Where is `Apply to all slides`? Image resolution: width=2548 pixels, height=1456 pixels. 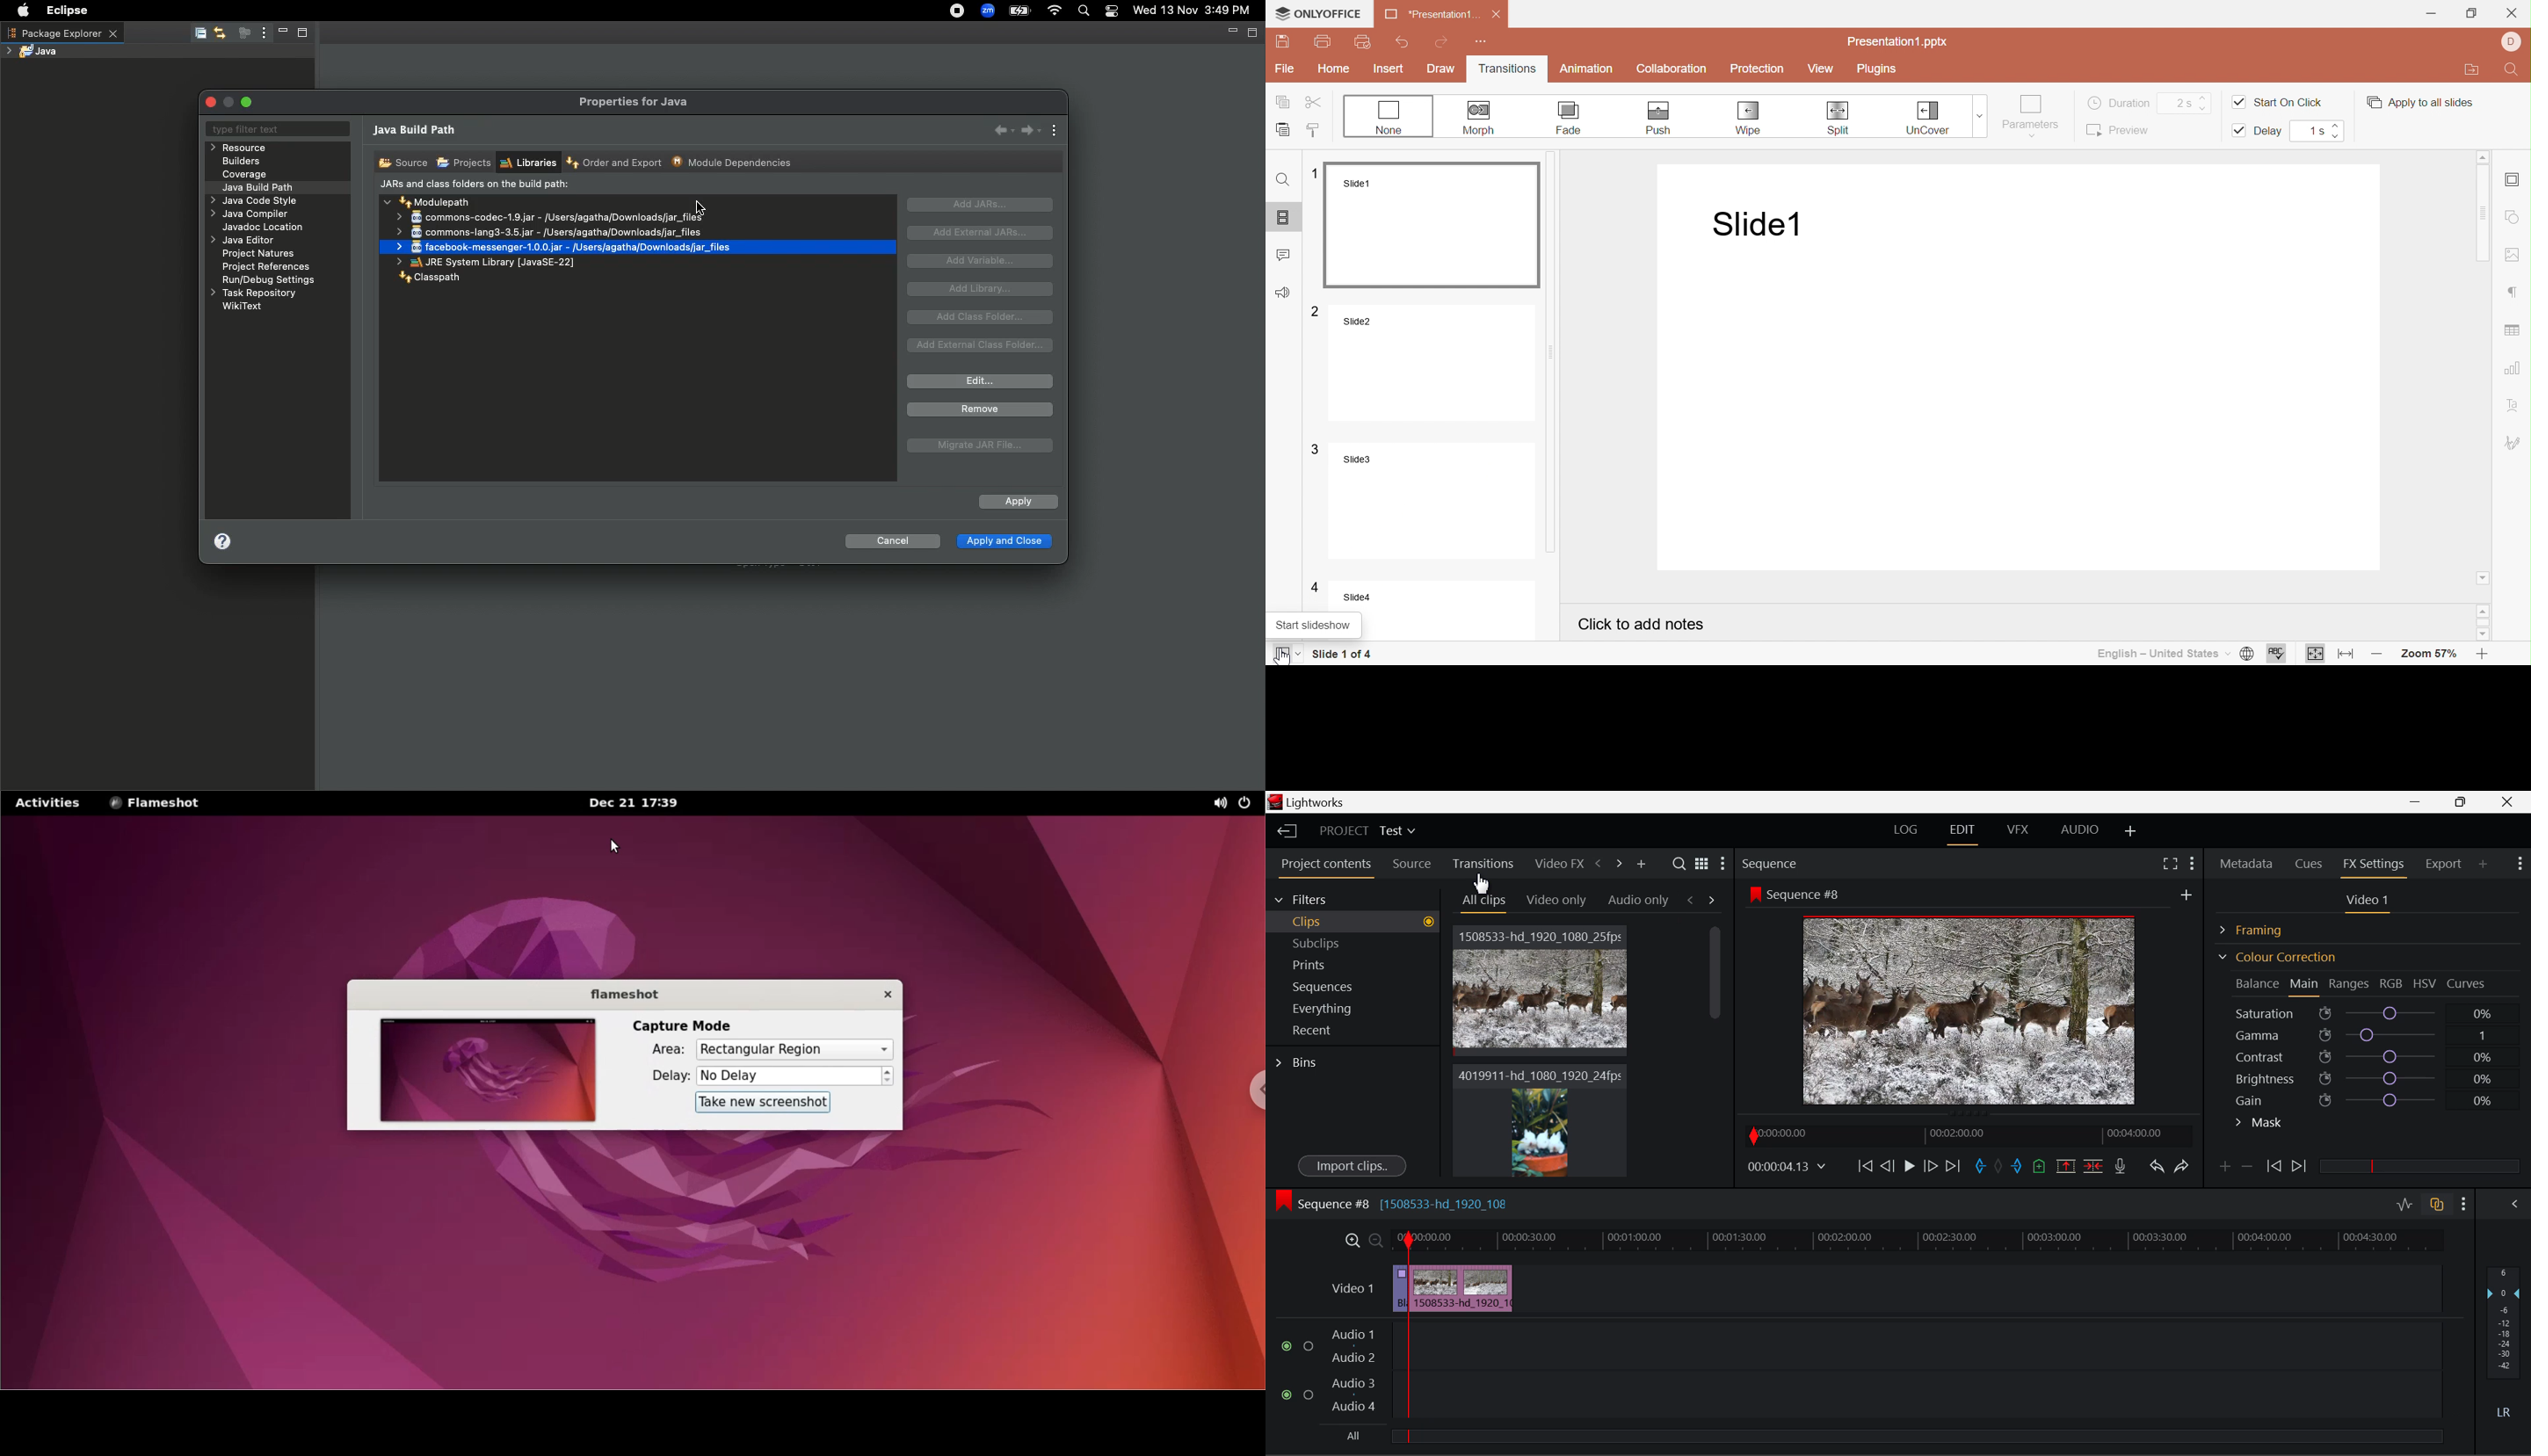
Apply to all slides is located at coordinates (2419, 102).